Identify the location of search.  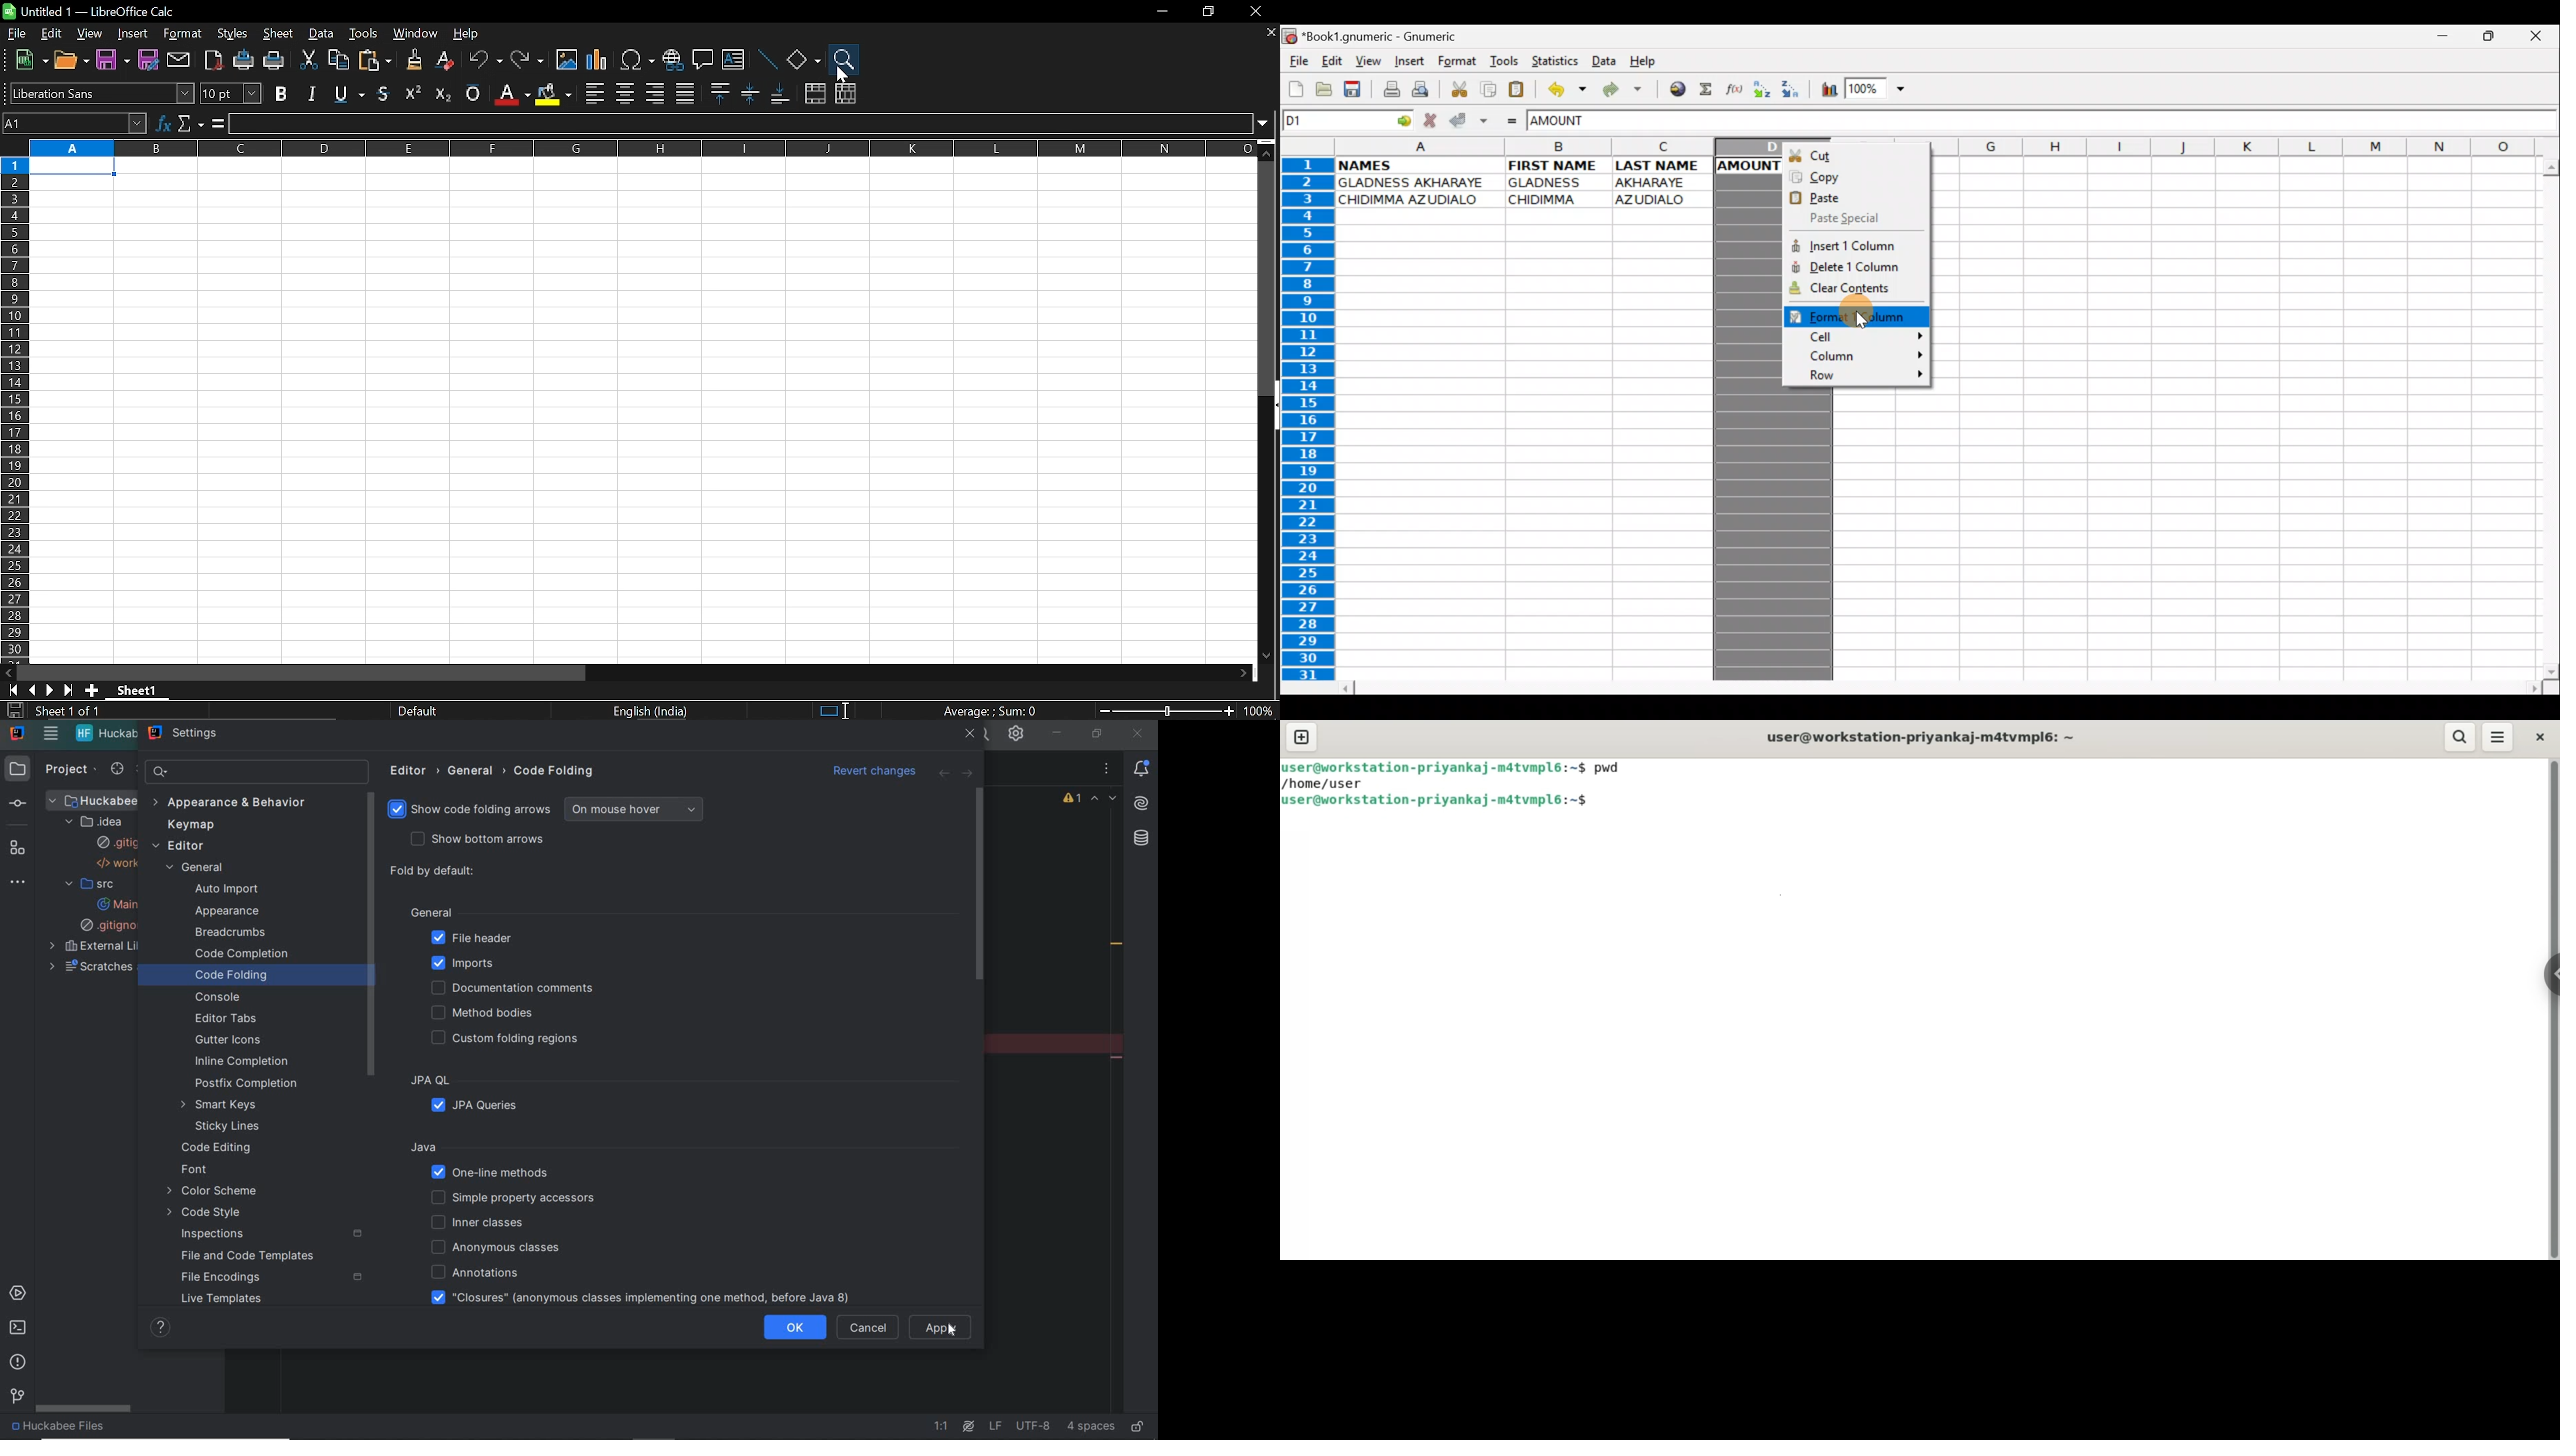
(2461, 737).